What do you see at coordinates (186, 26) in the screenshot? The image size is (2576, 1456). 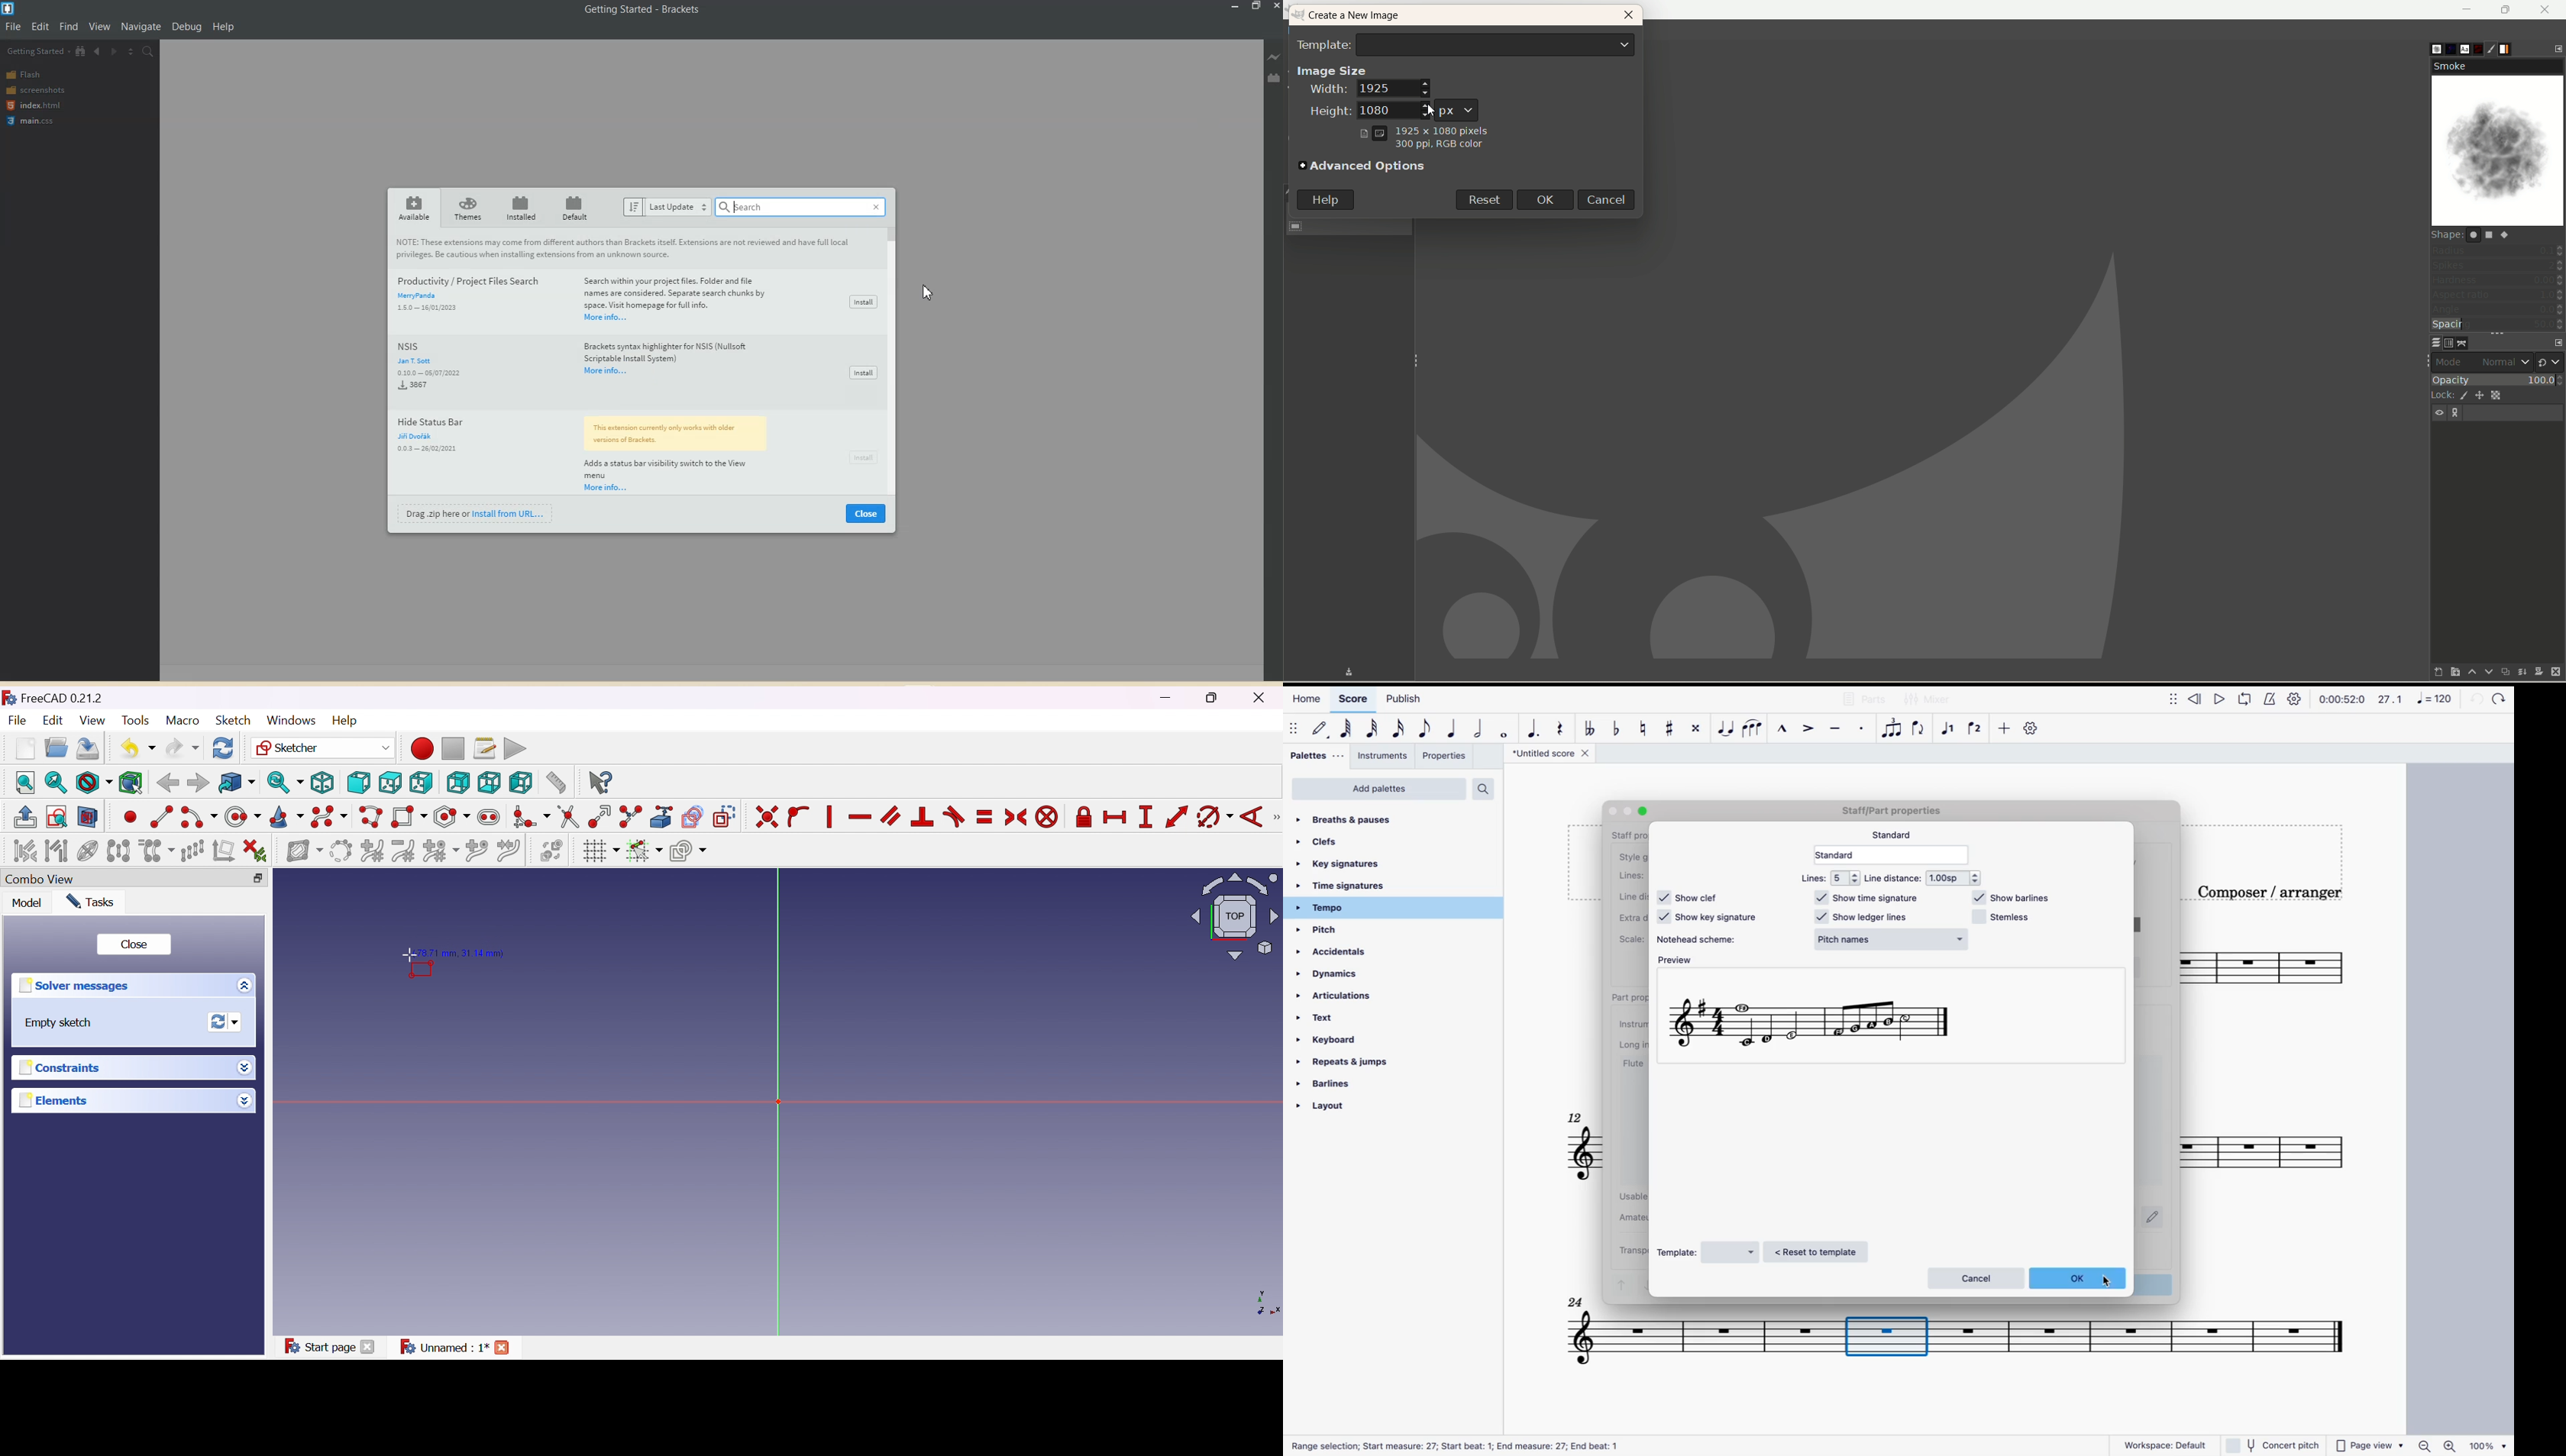 I see `Debug` at bounding box center [186, 26].